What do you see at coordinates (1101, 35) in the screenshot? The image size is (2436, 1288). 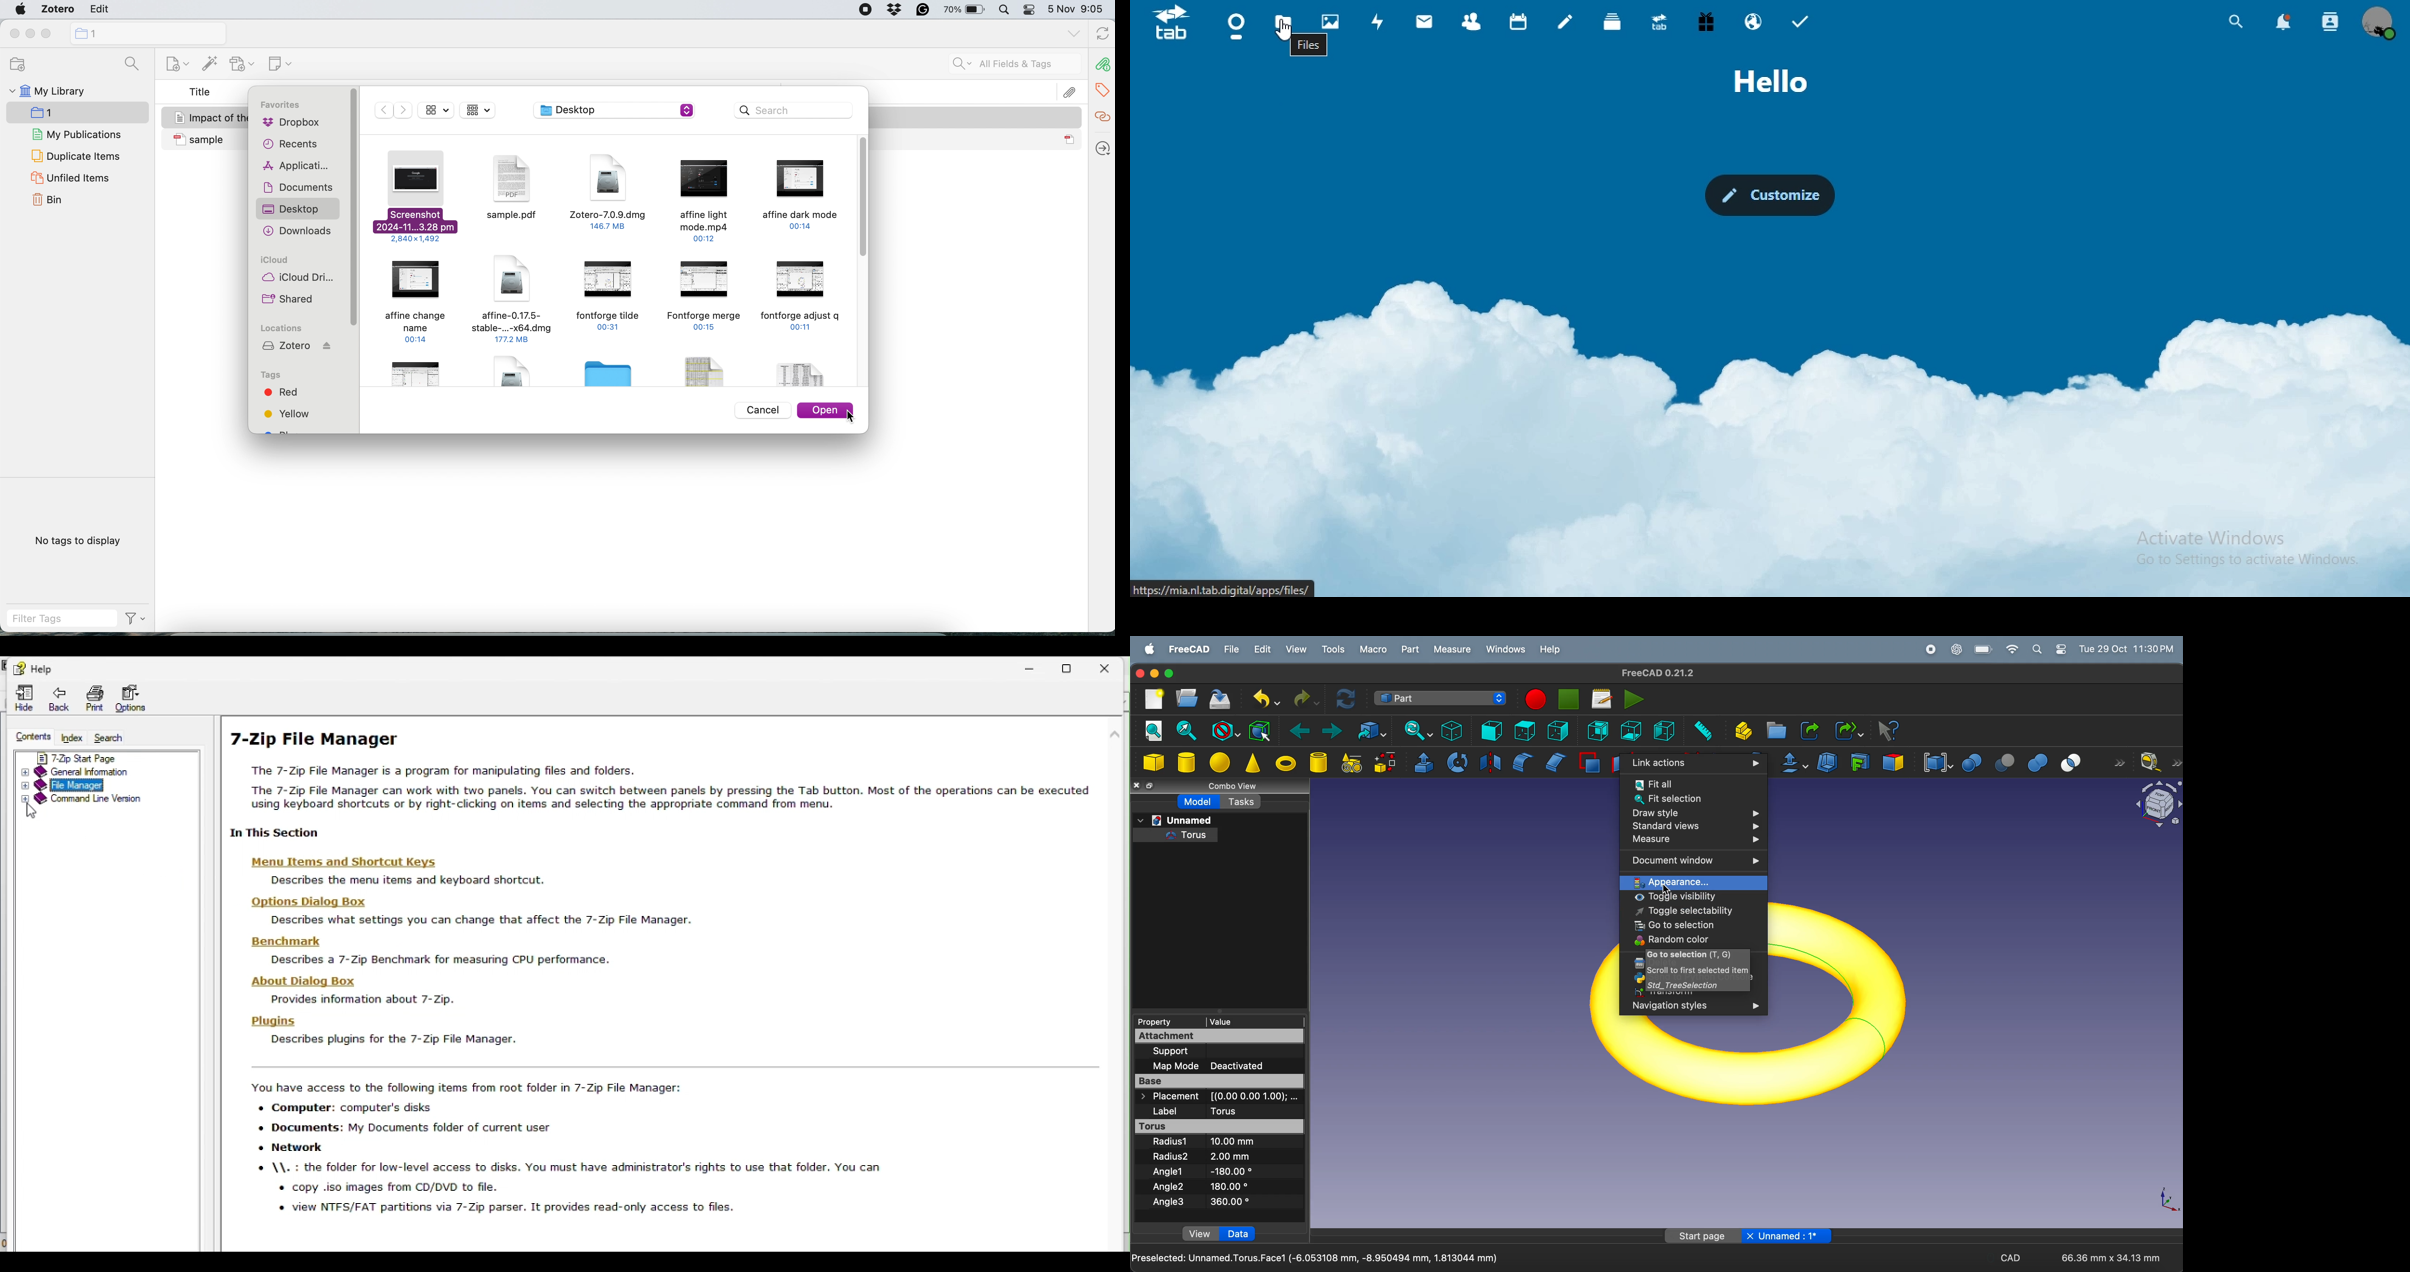 I see `refresh` at bounding box center [1101, 35].